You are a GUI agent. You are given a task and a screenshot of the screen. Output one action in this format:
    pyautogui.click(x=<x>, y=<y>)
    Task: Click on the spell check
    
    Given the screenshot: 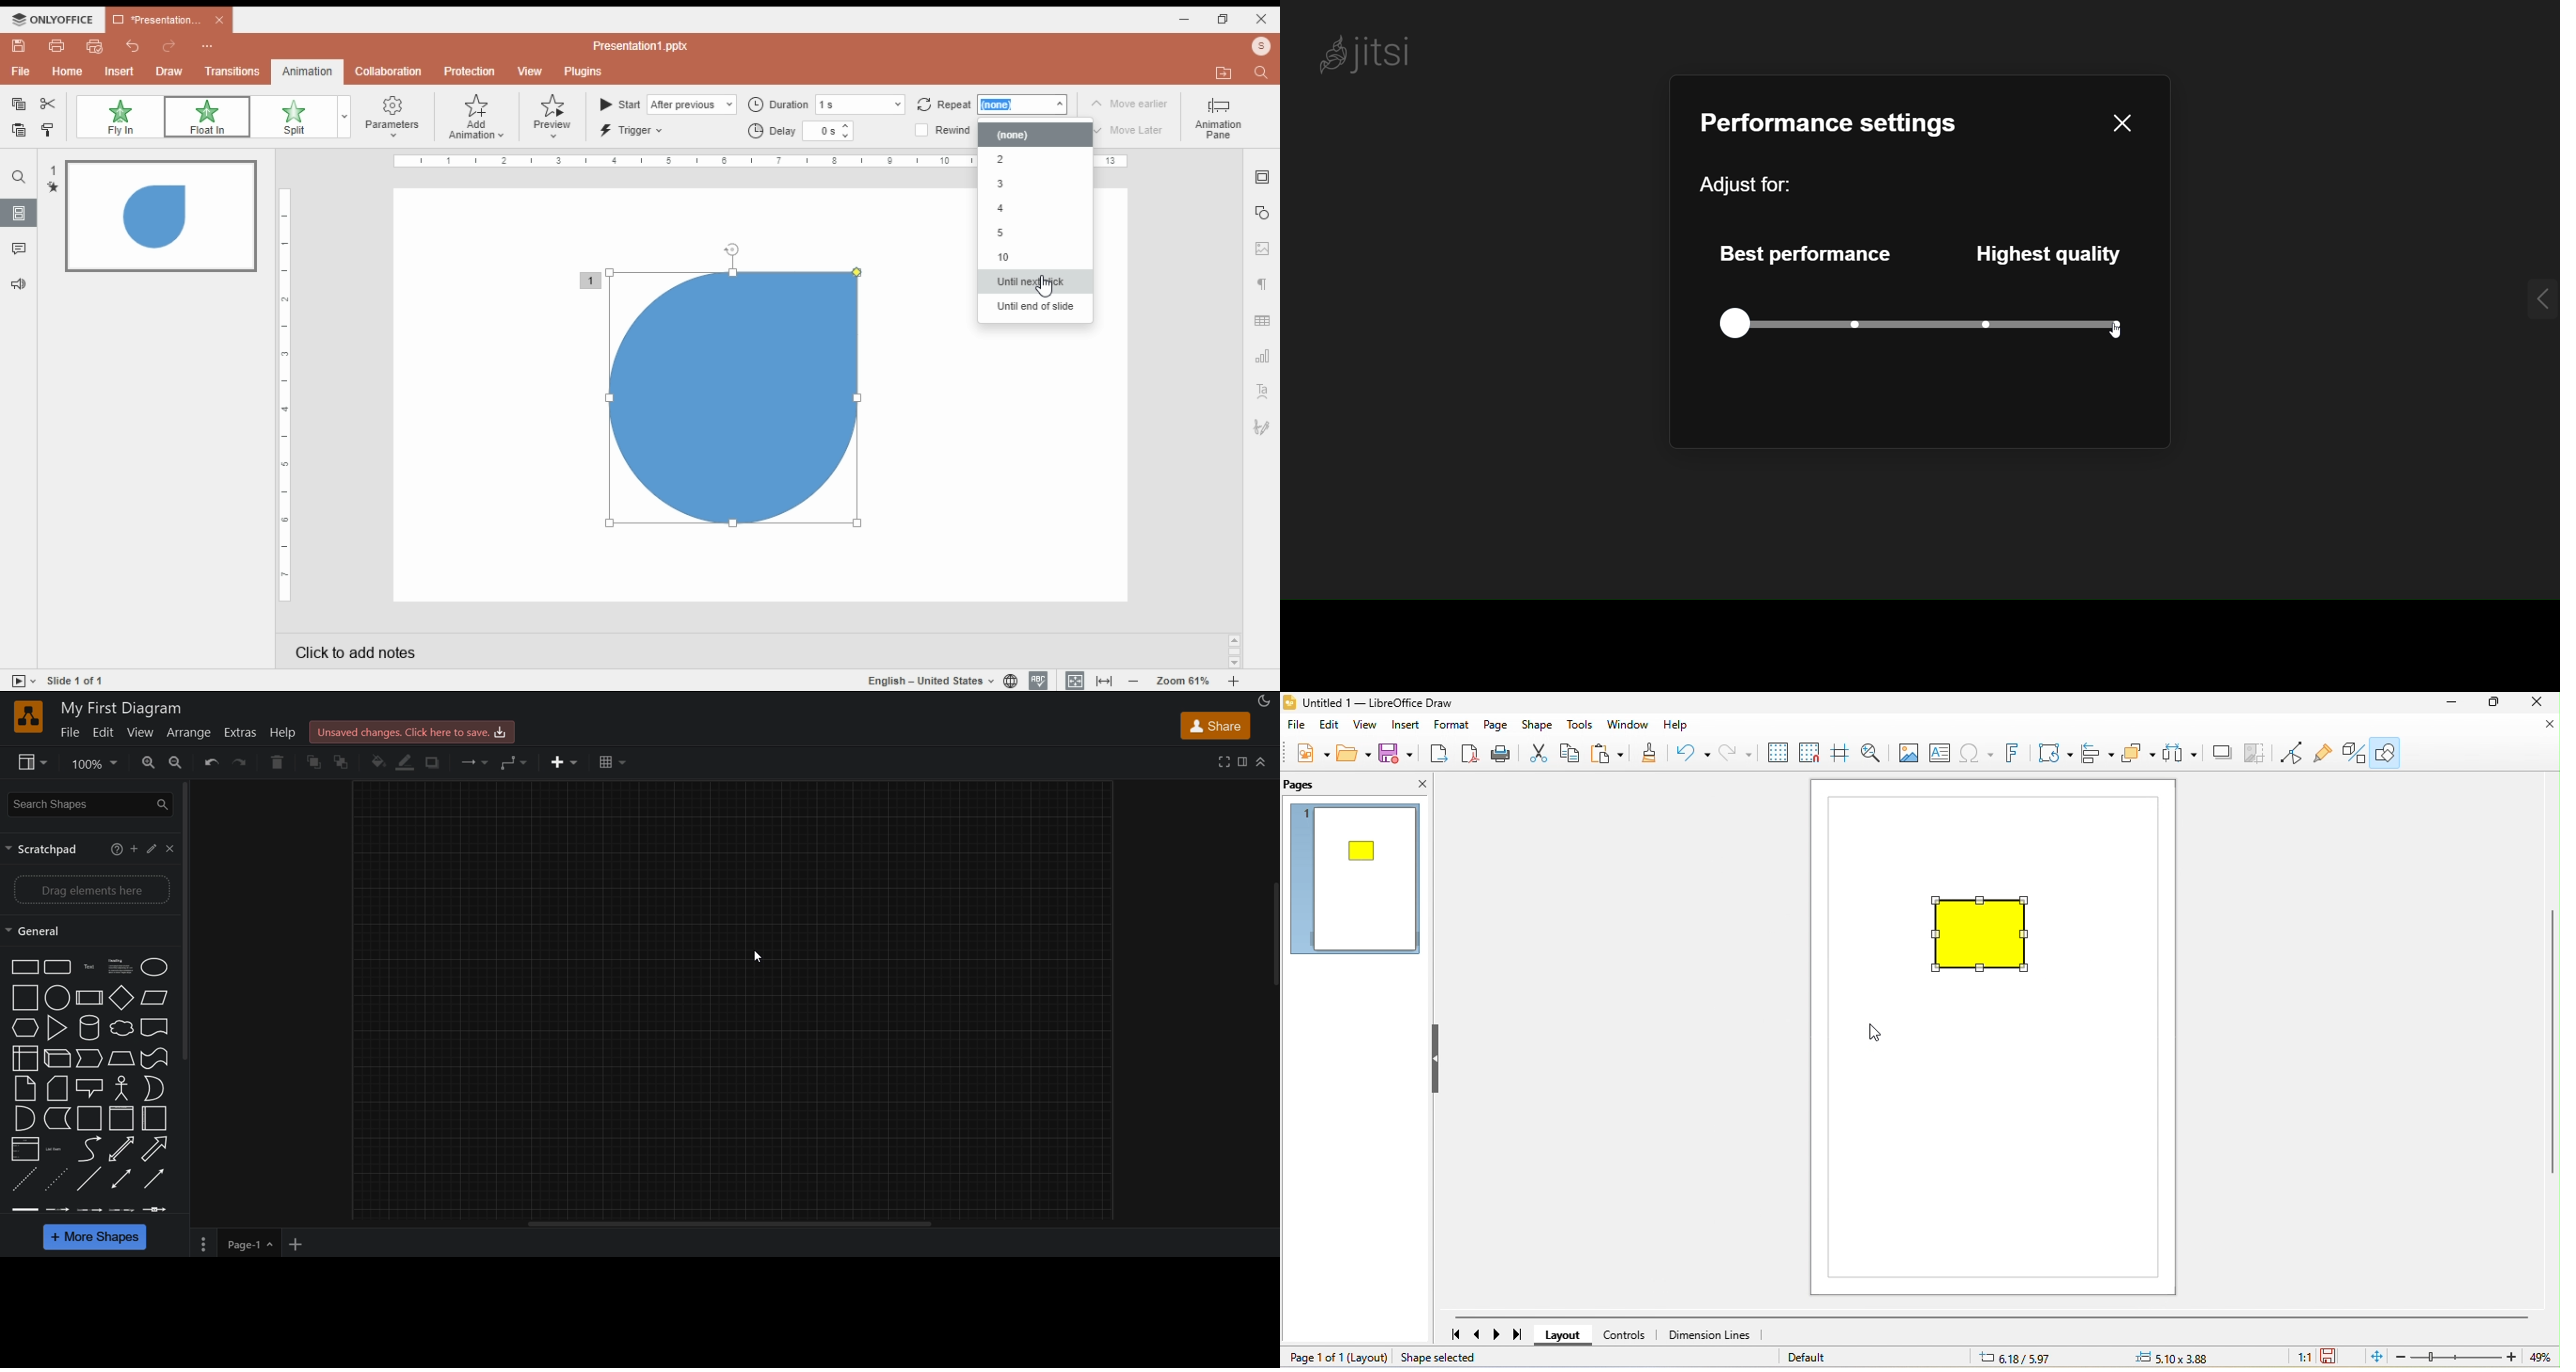 What is the action you would take?
    pyautogui.click(x=1038, y=681)
    